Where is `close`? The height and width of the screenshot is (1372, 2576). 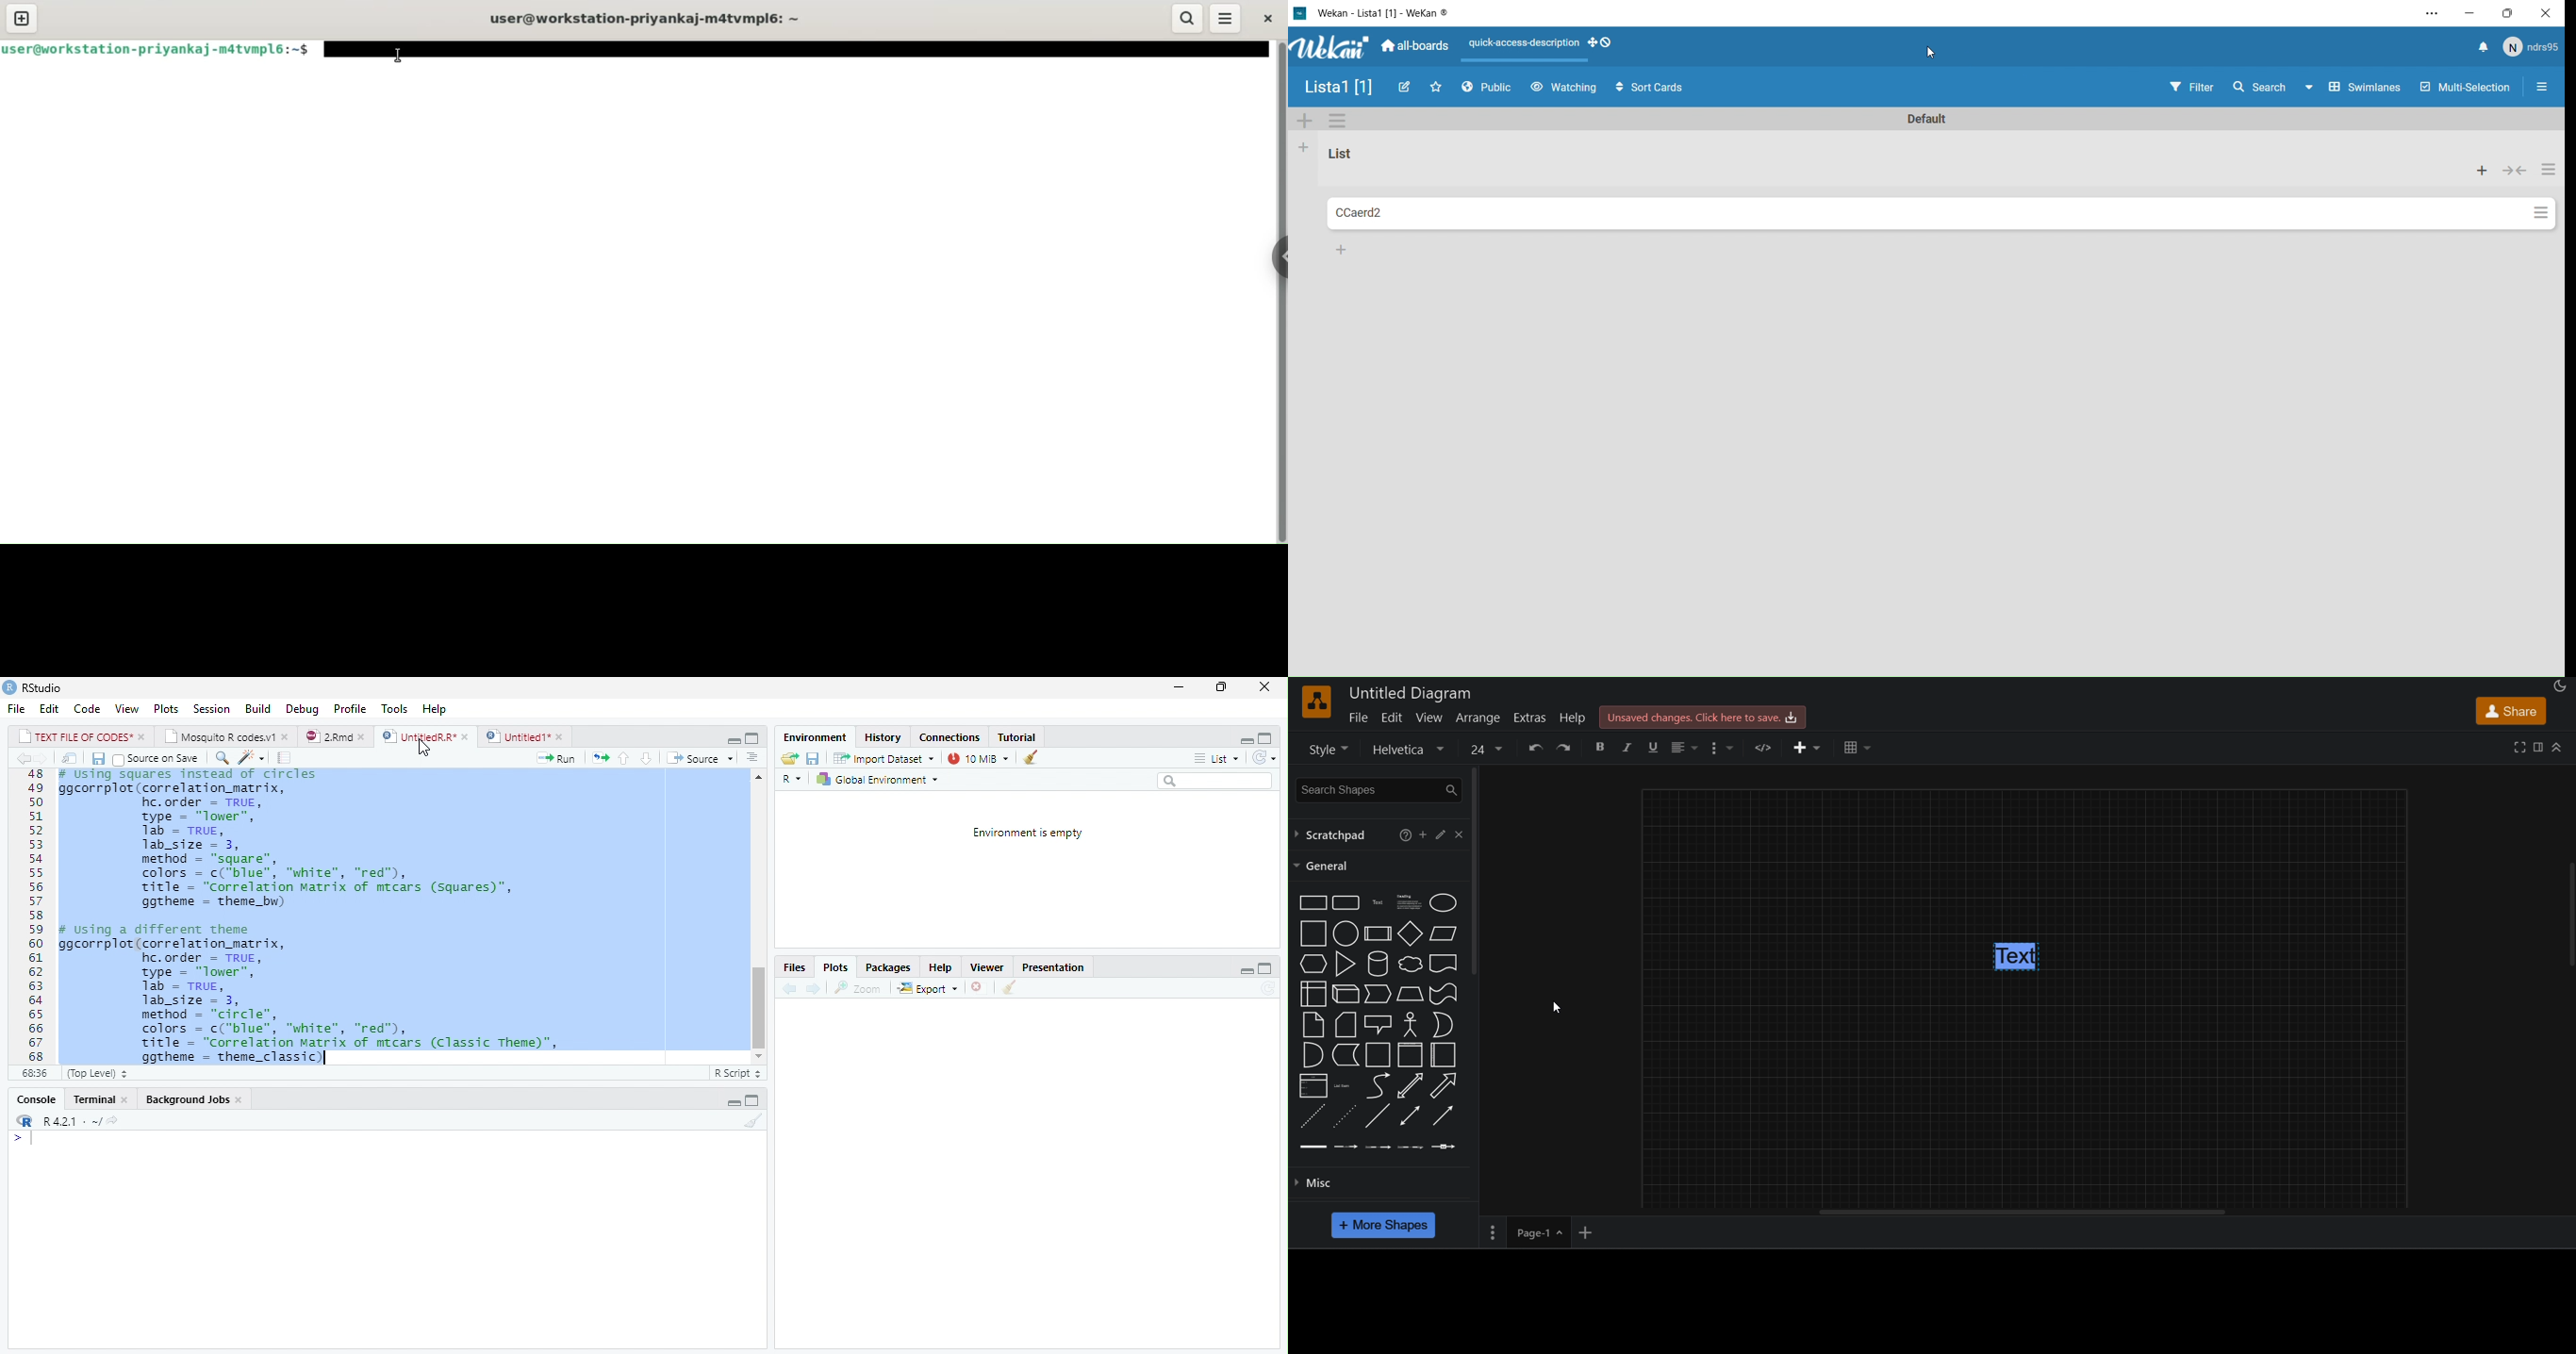
close is located at coordinates (1261, 686).